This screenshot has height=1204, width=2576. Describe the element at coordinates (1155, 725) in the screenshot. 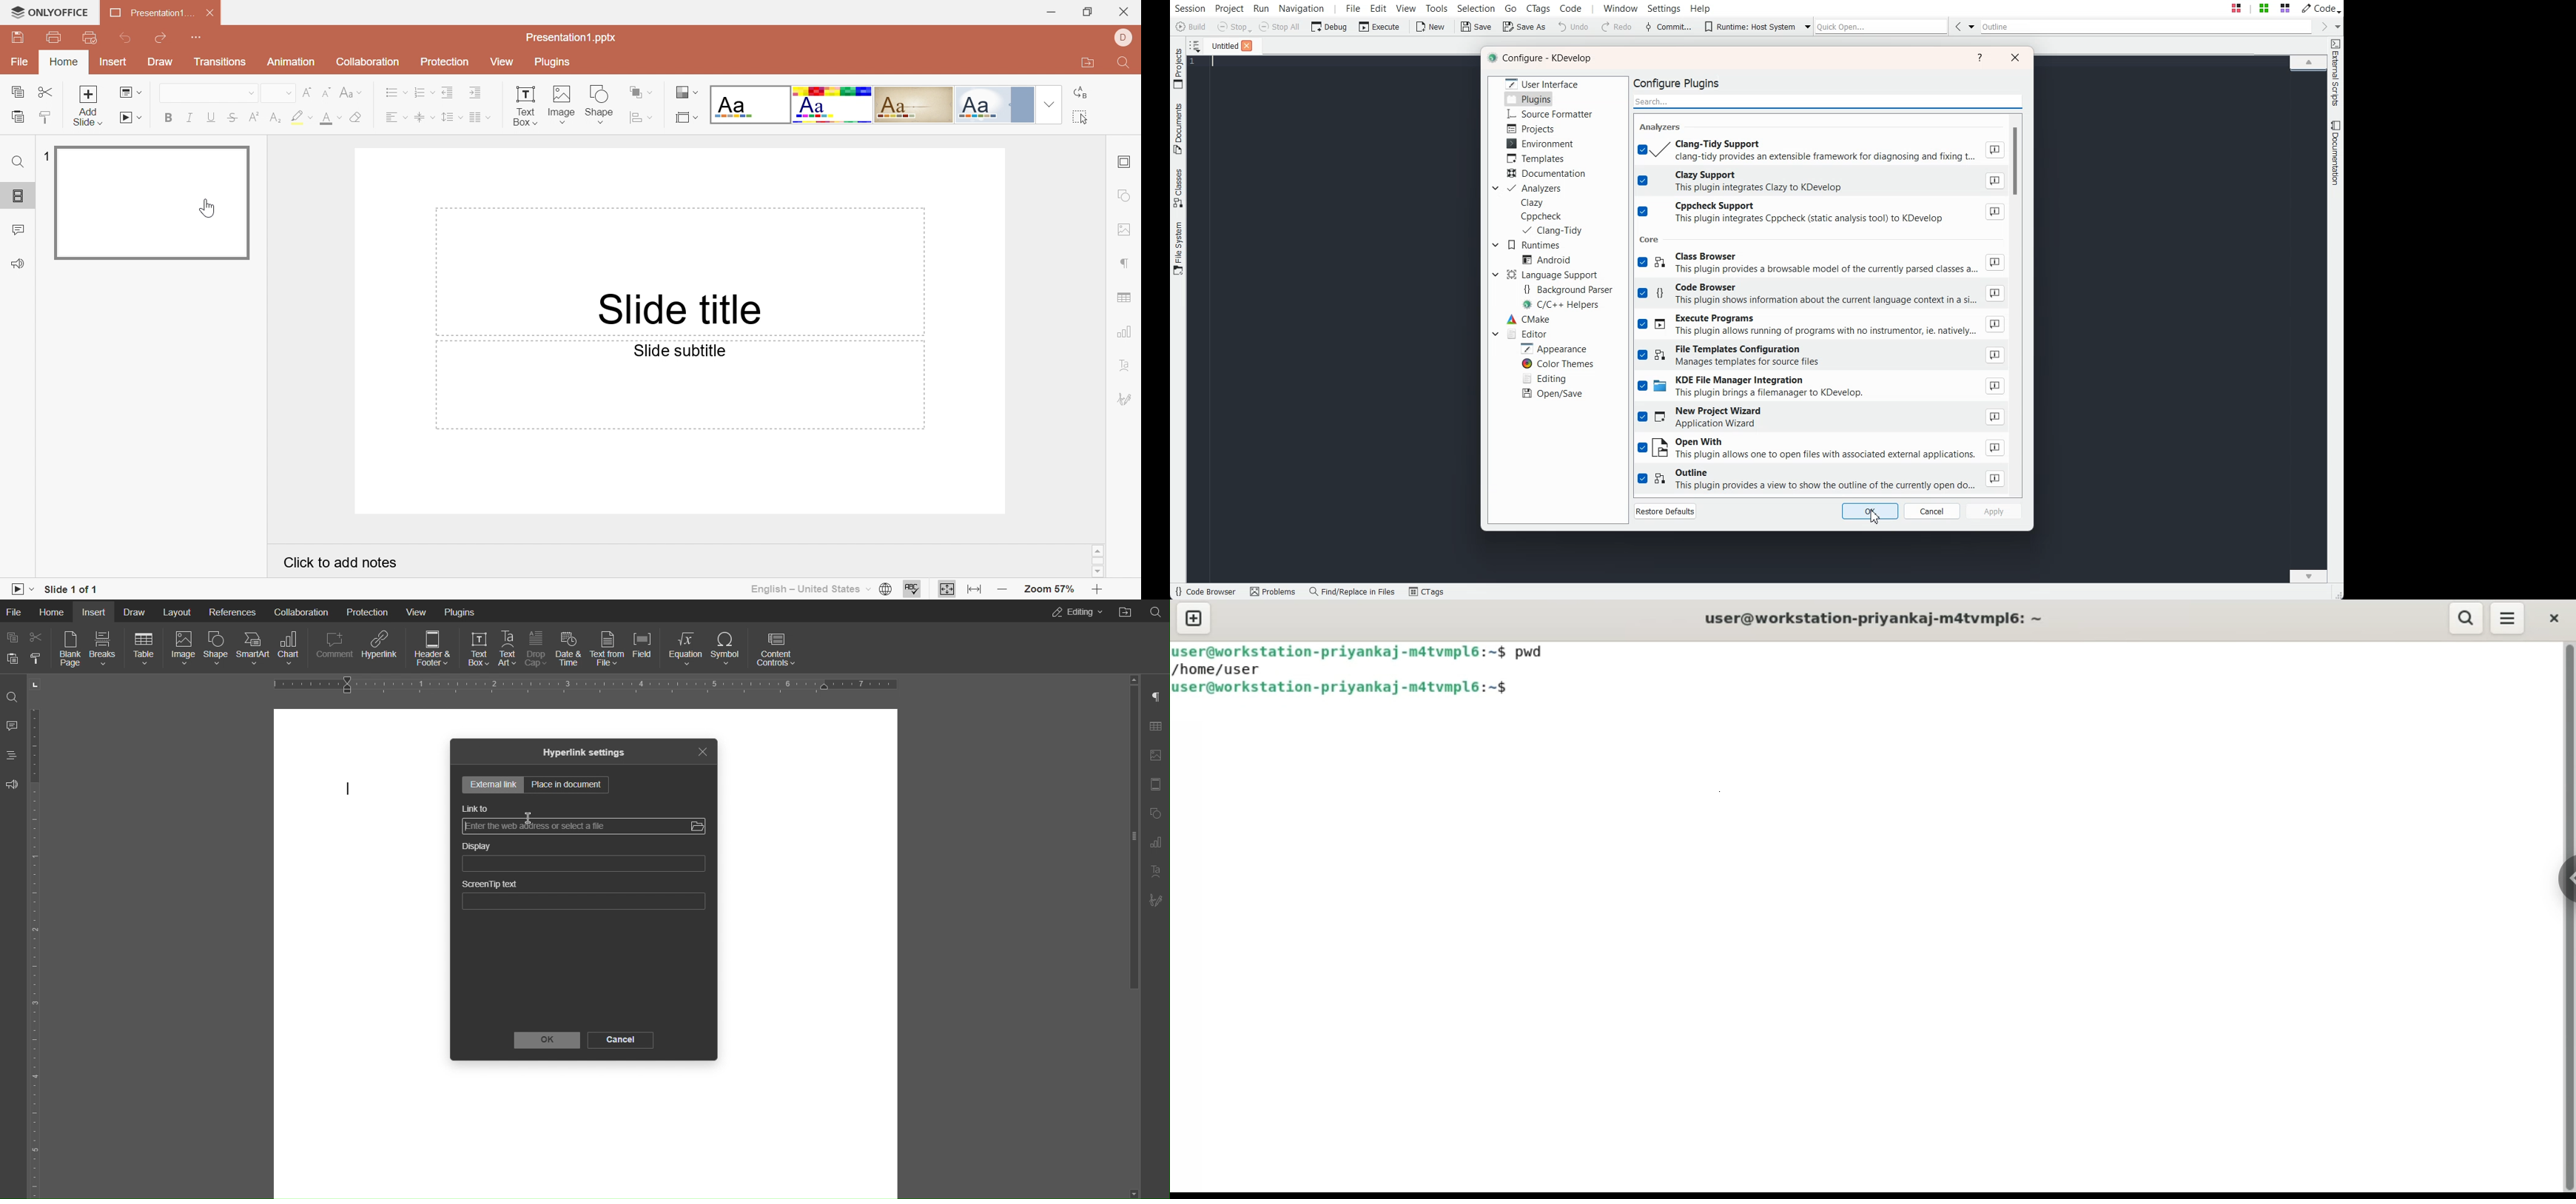

I see `Table Settings` at that location.